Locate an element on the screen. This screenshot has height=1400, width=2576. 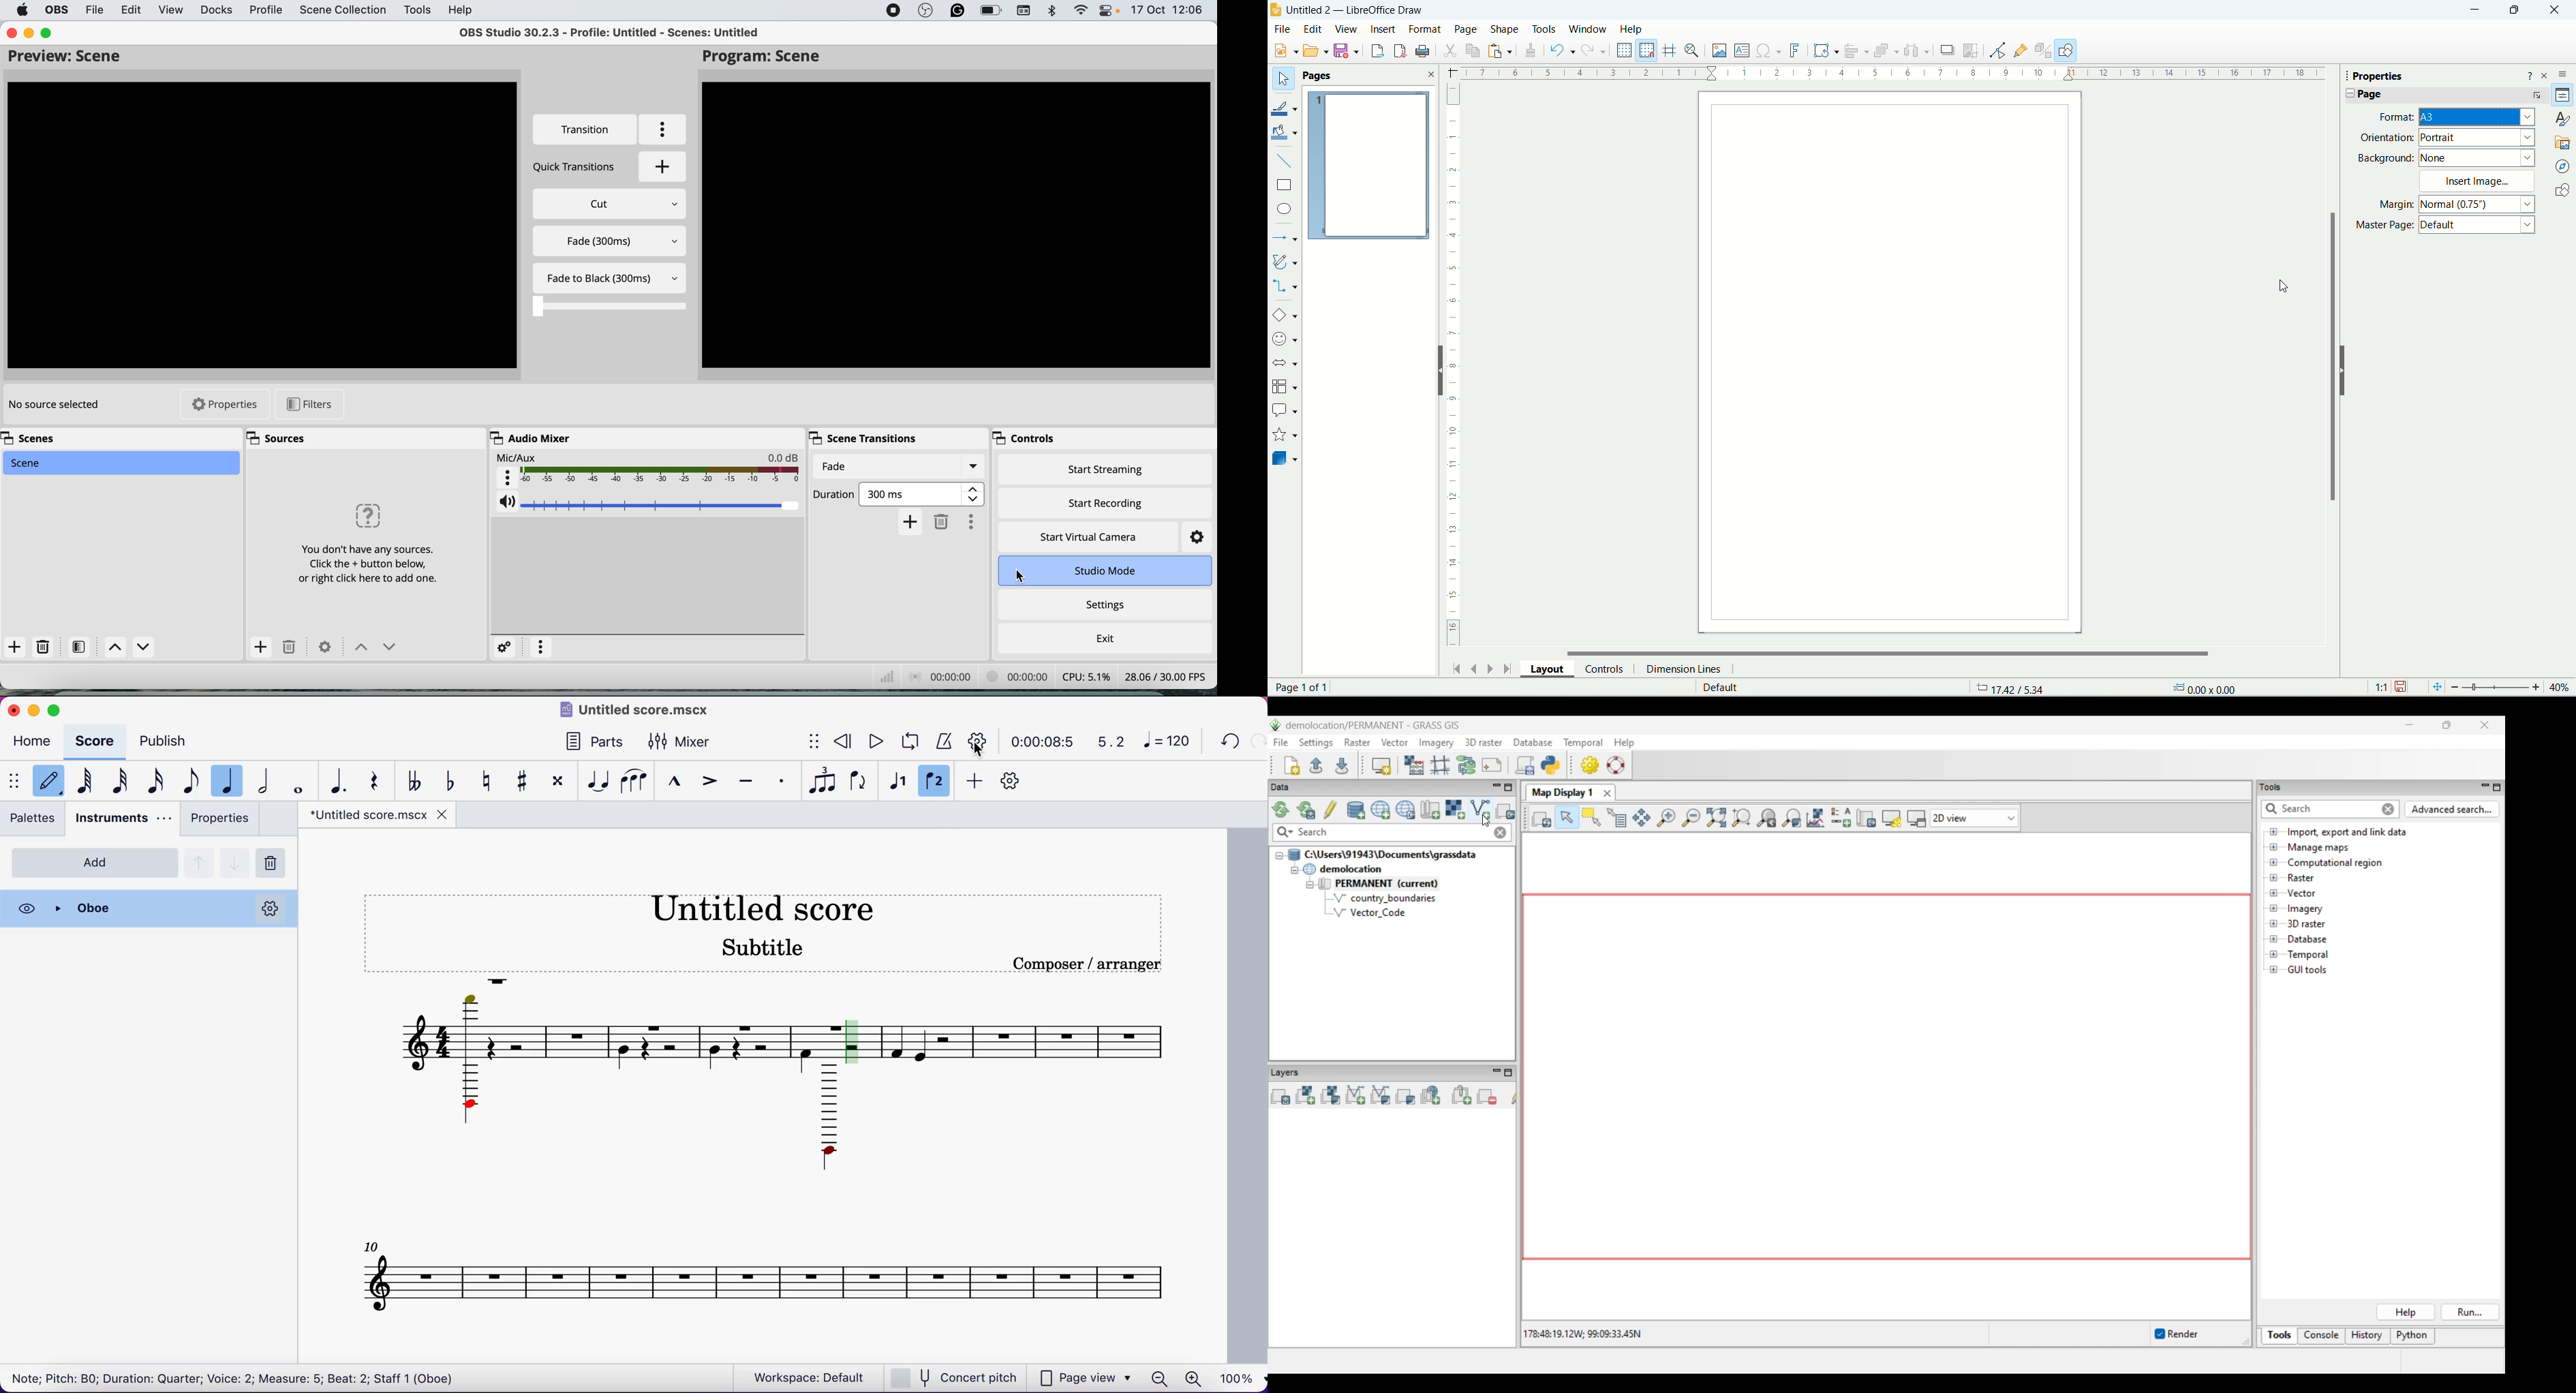
obs is located at coordinates (57, 10).